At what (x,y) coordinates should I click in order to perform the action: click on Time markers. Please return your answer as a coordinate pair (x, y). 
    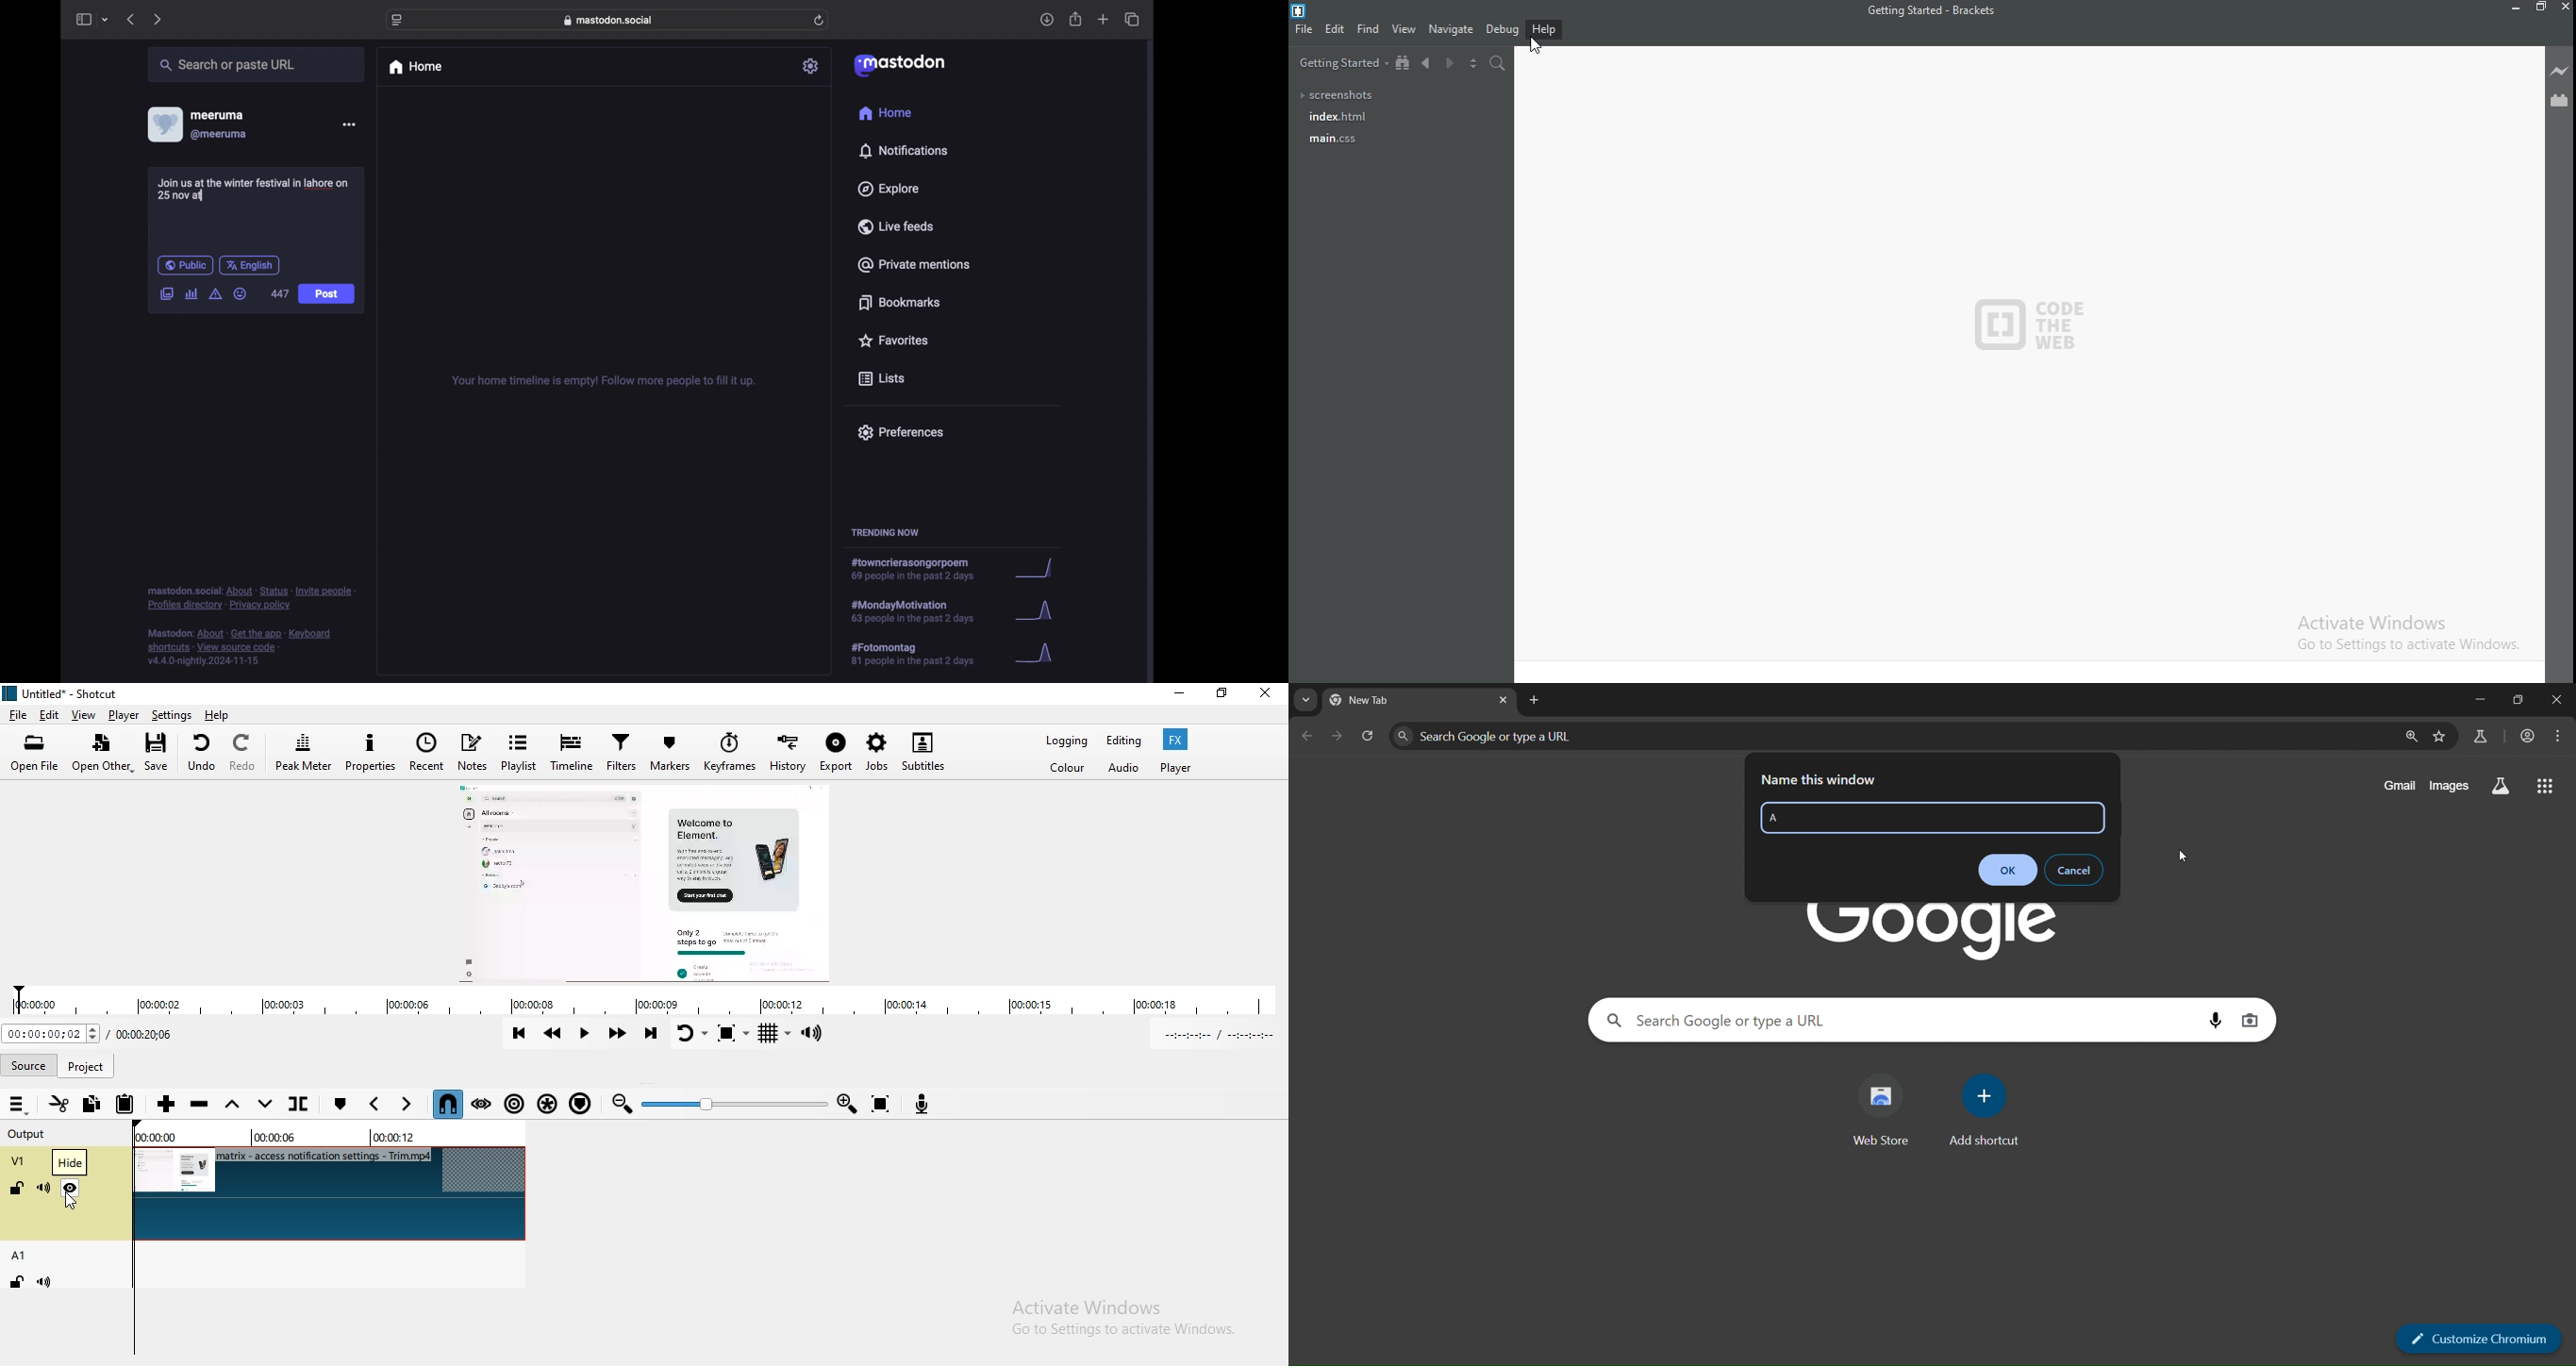
    Looking at the image, I should click on (321, 1137).